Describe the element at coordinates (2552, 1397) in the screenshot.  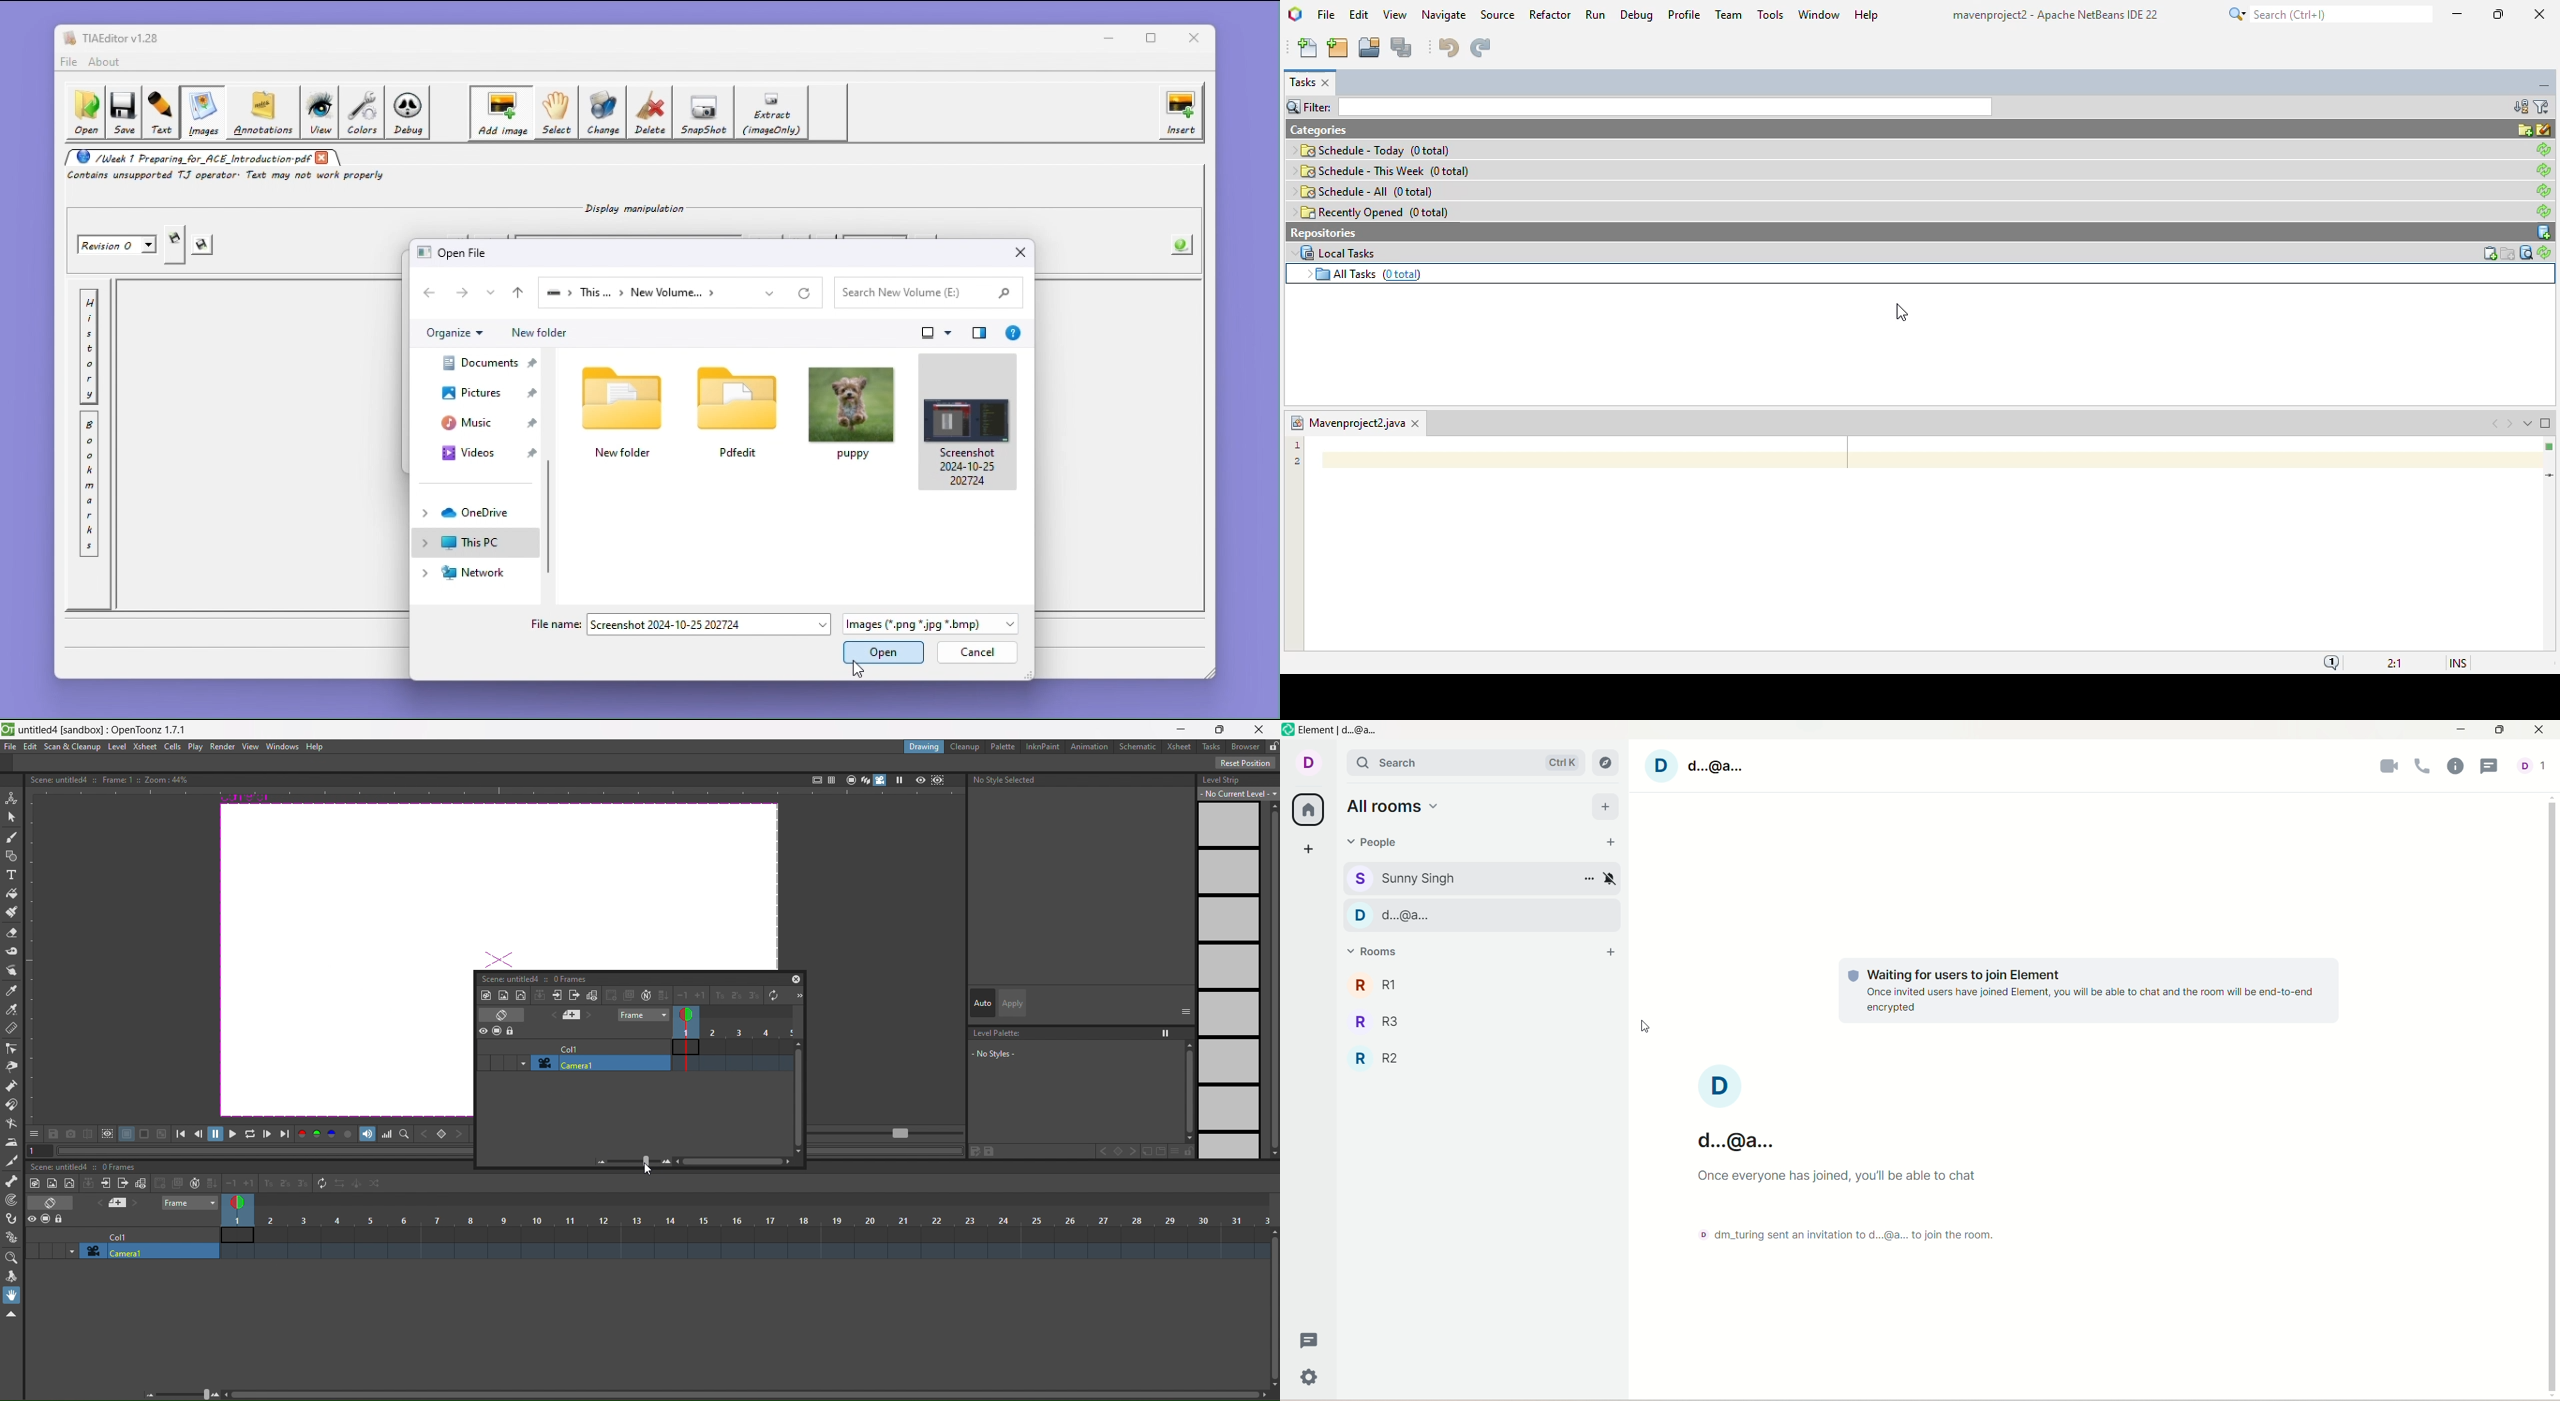
I see `scroll down` at that location.